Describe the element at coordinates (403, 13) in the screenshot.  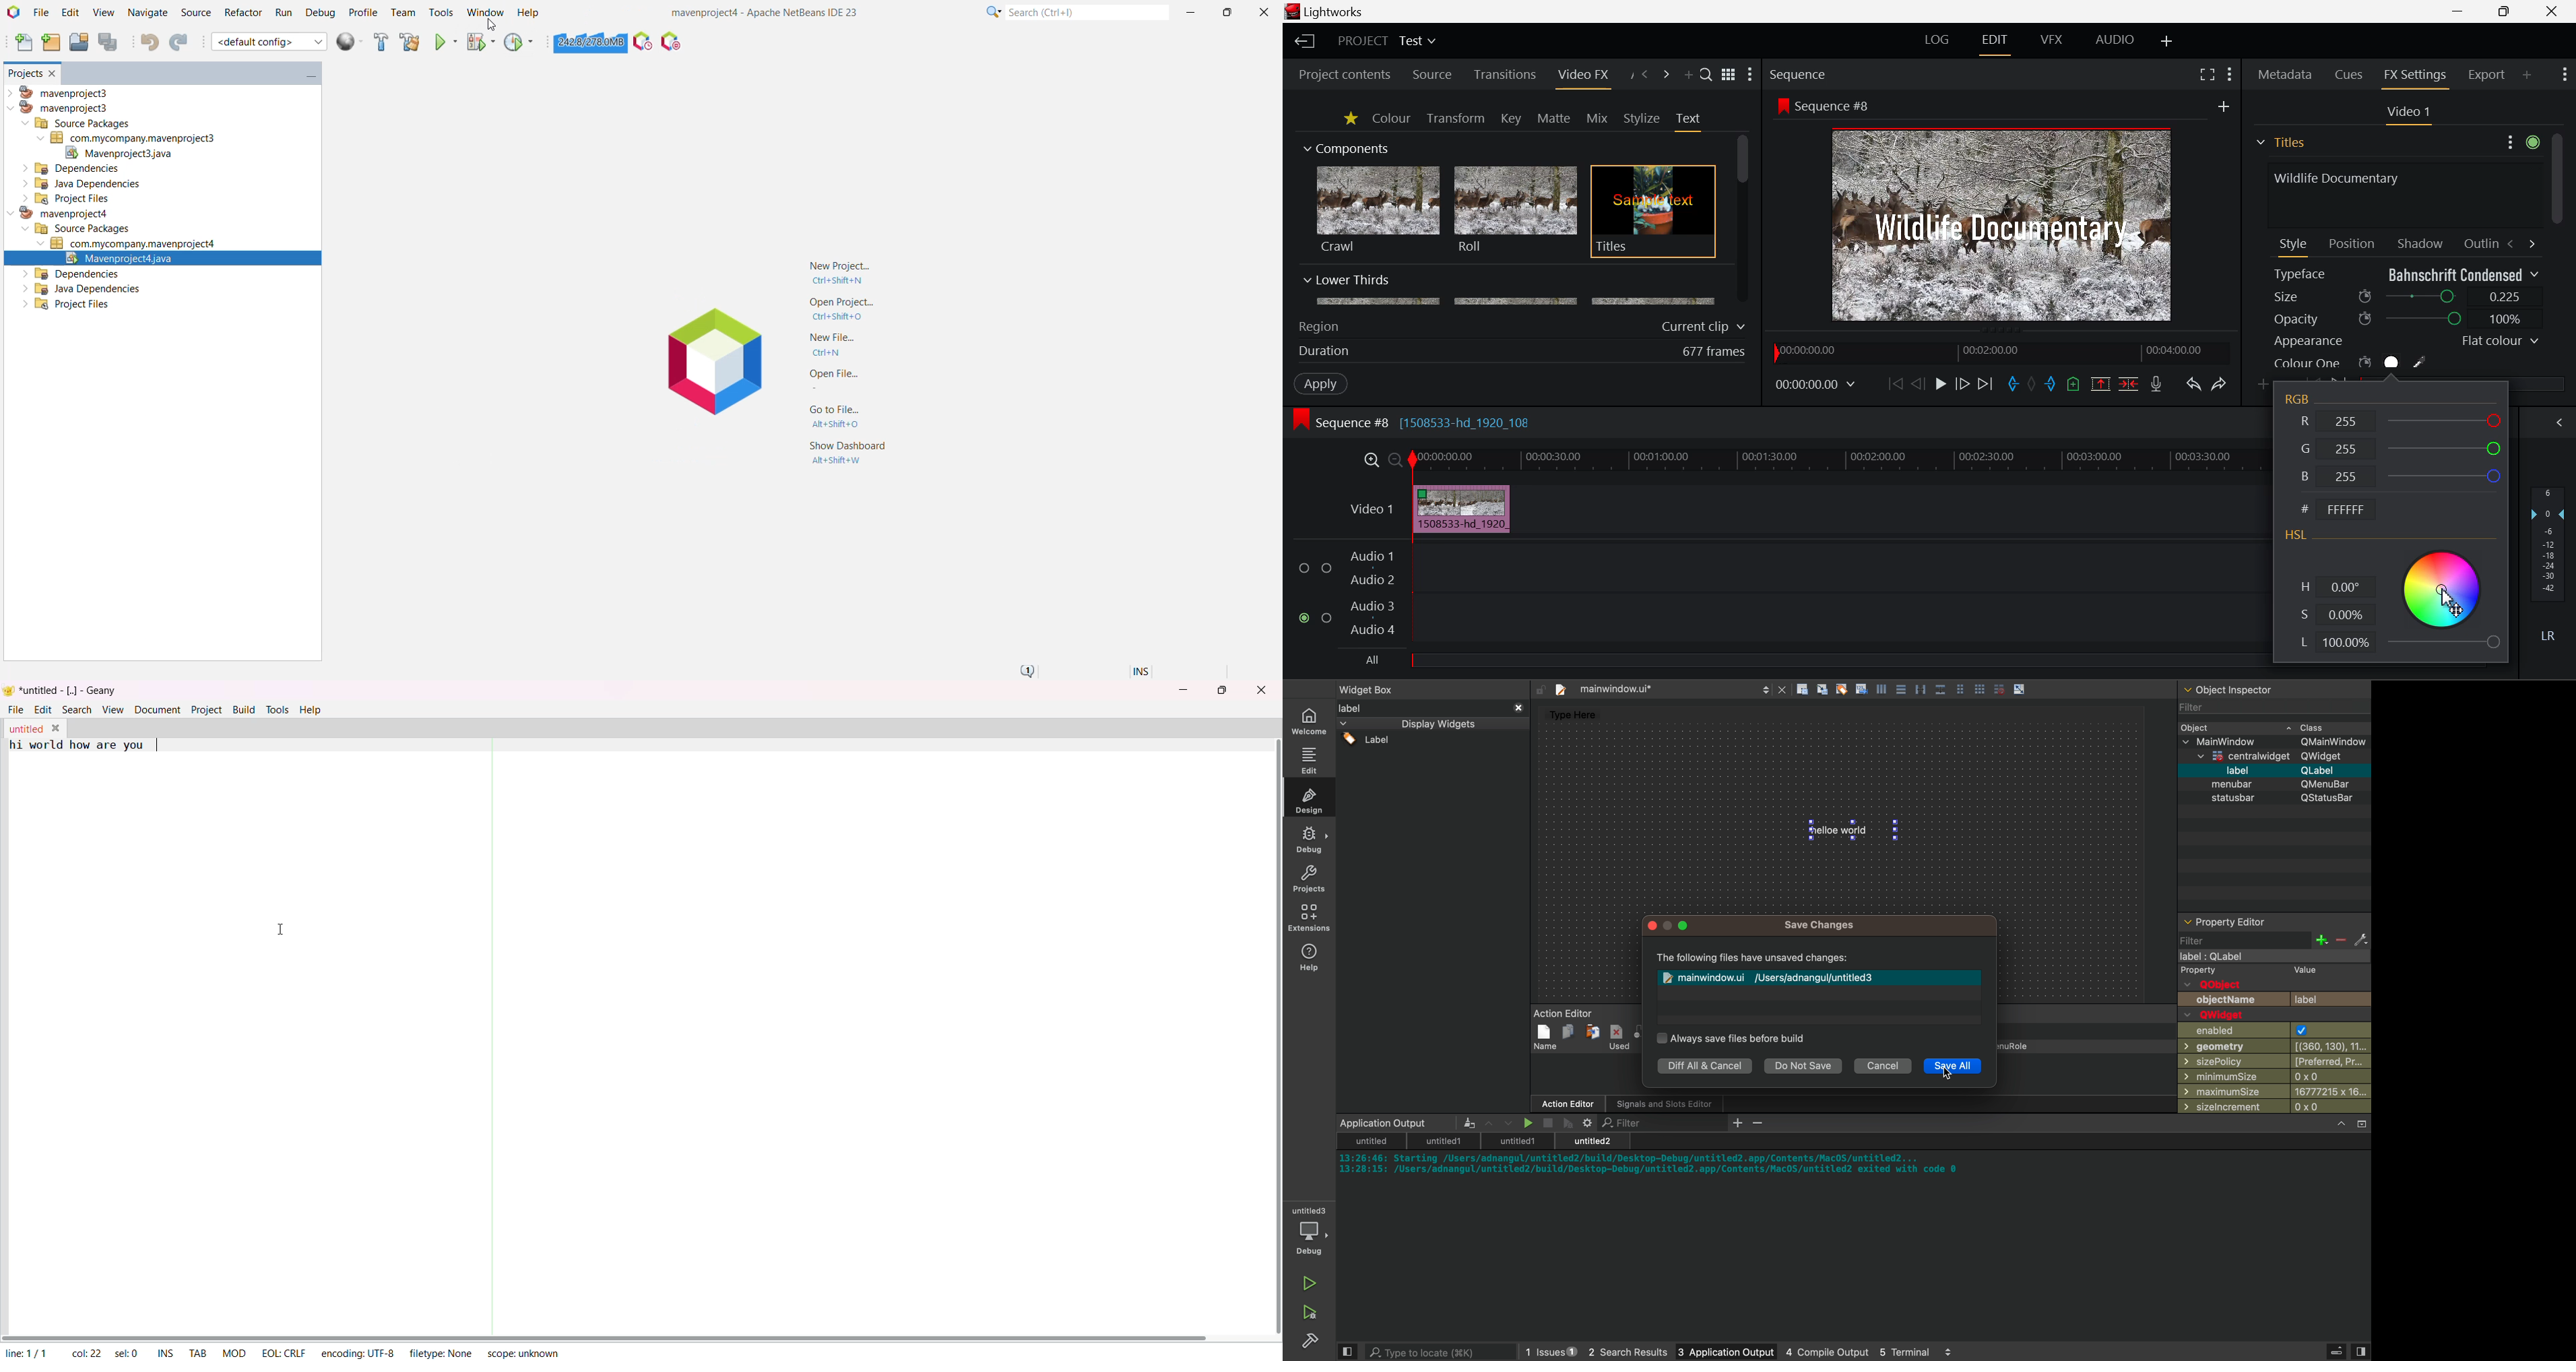
I see `Team` at that location.